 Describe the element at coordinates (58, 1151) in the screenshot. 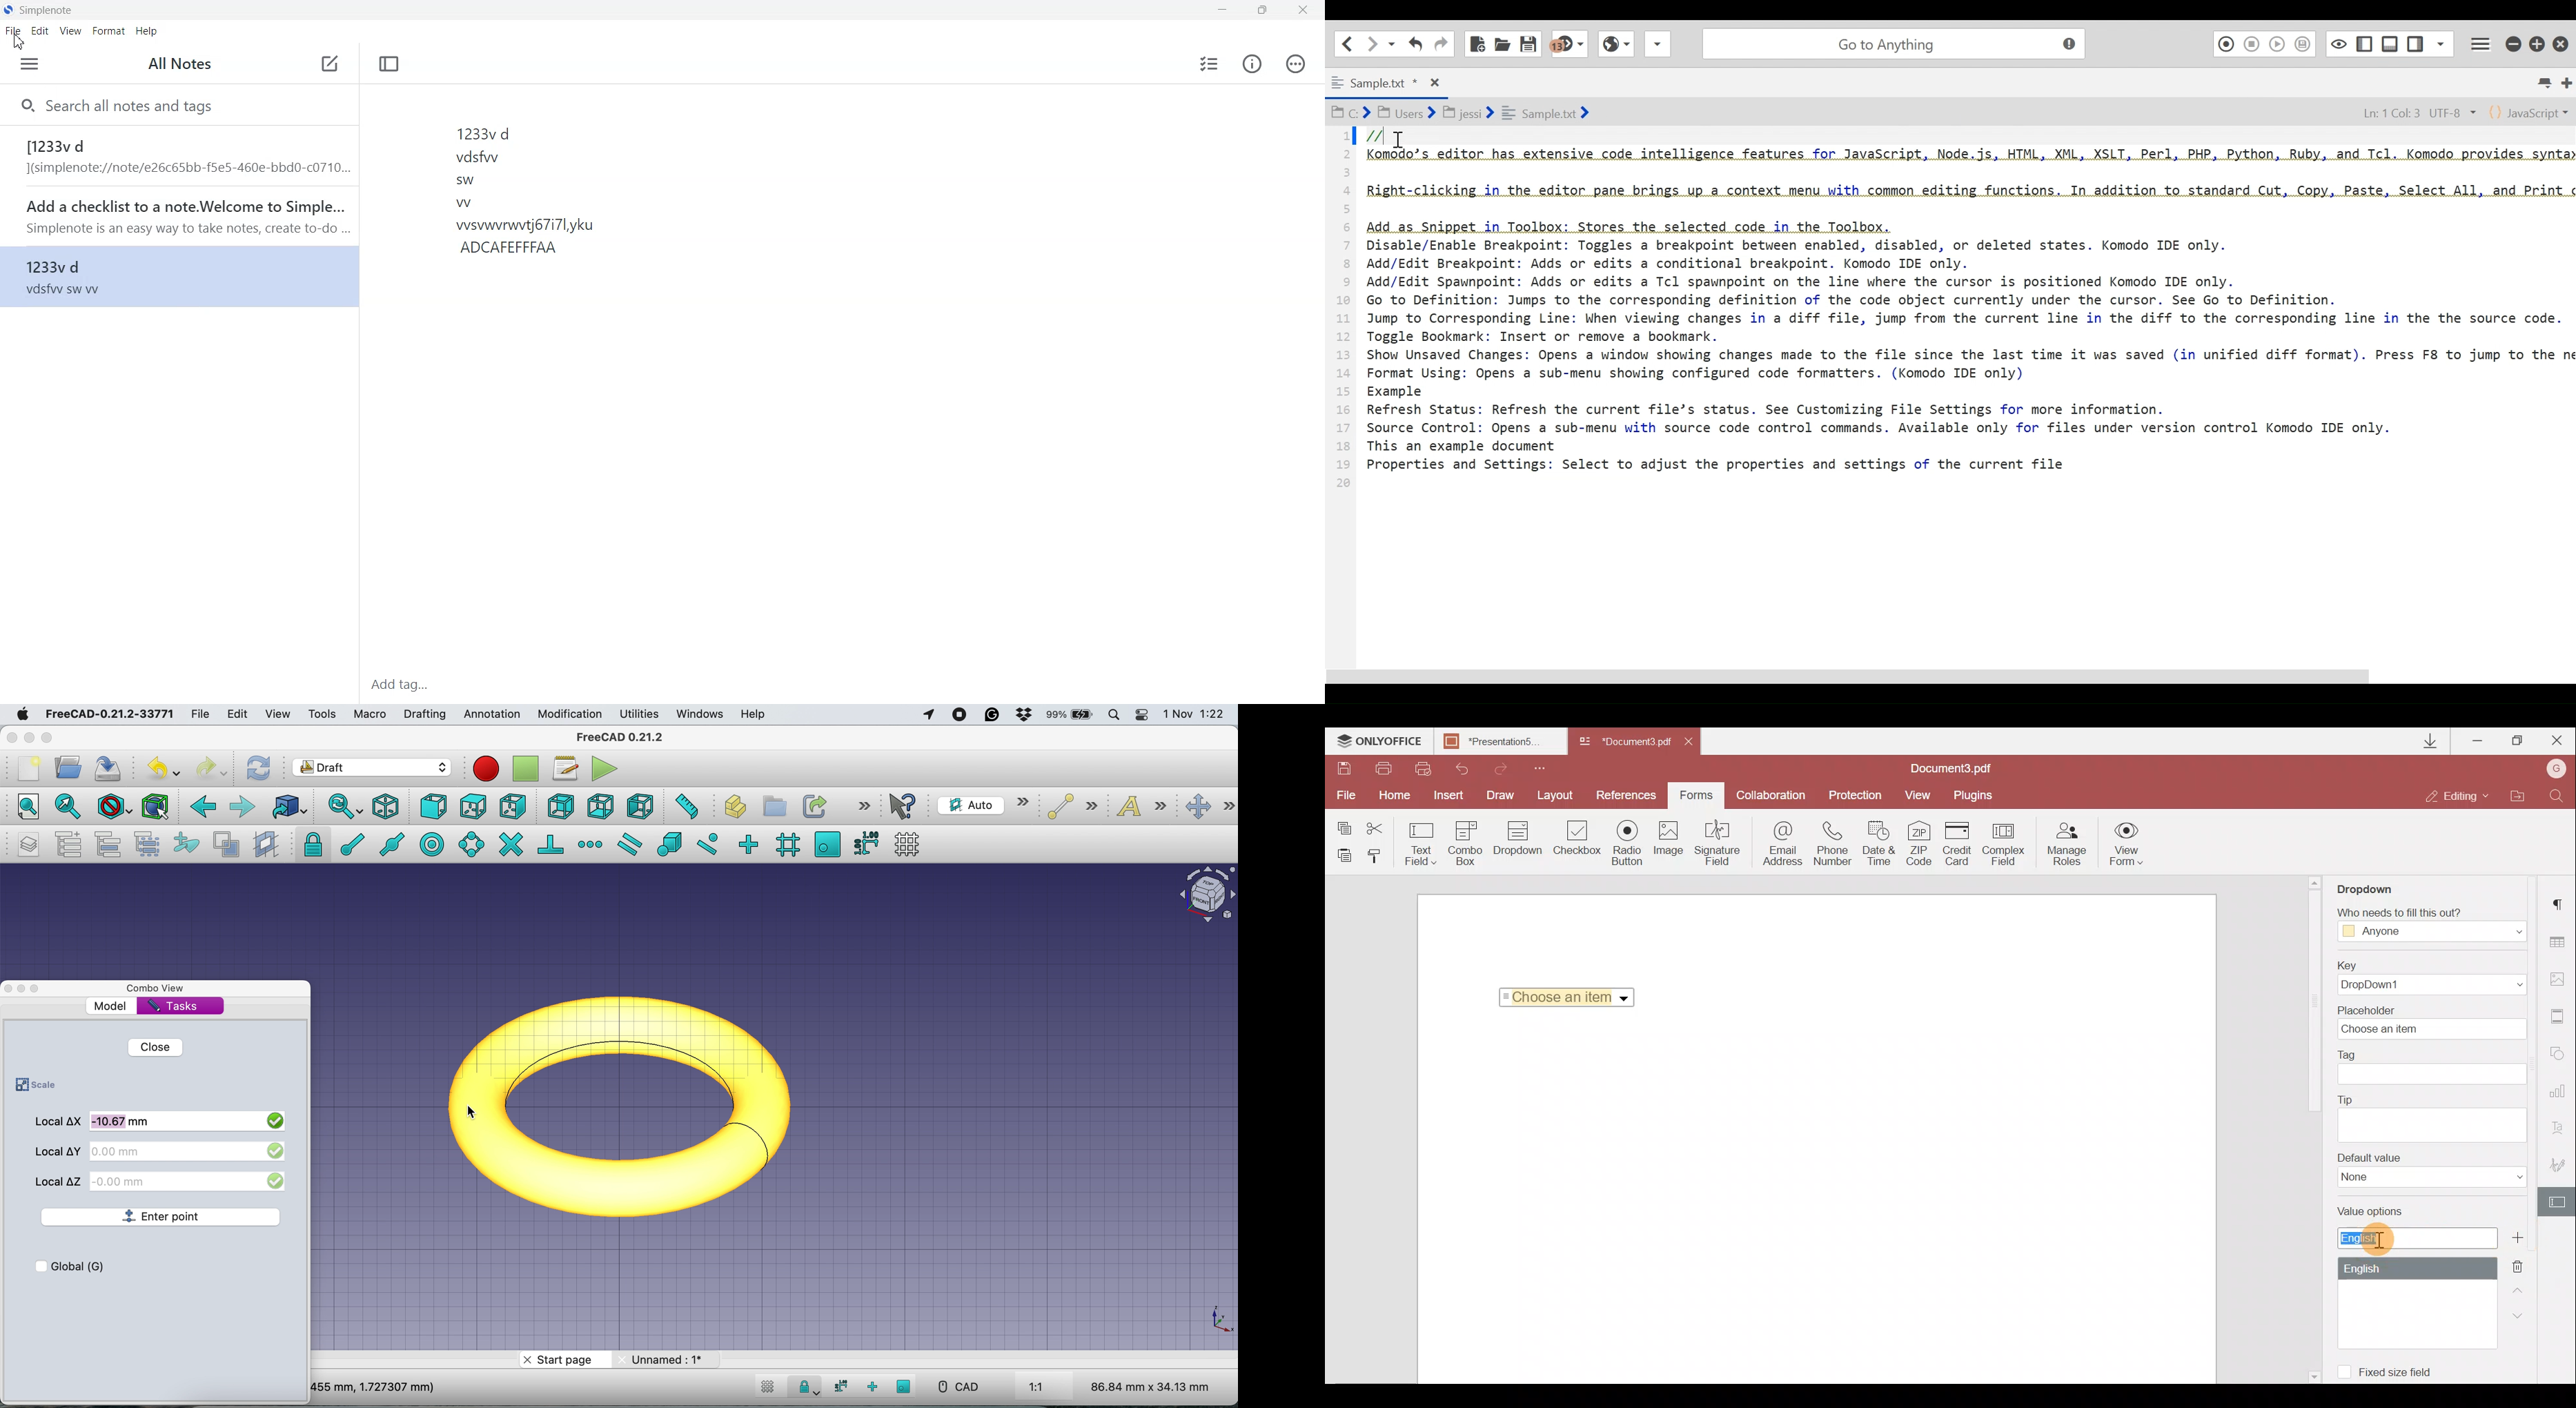

I see `local ΔY` at that location.